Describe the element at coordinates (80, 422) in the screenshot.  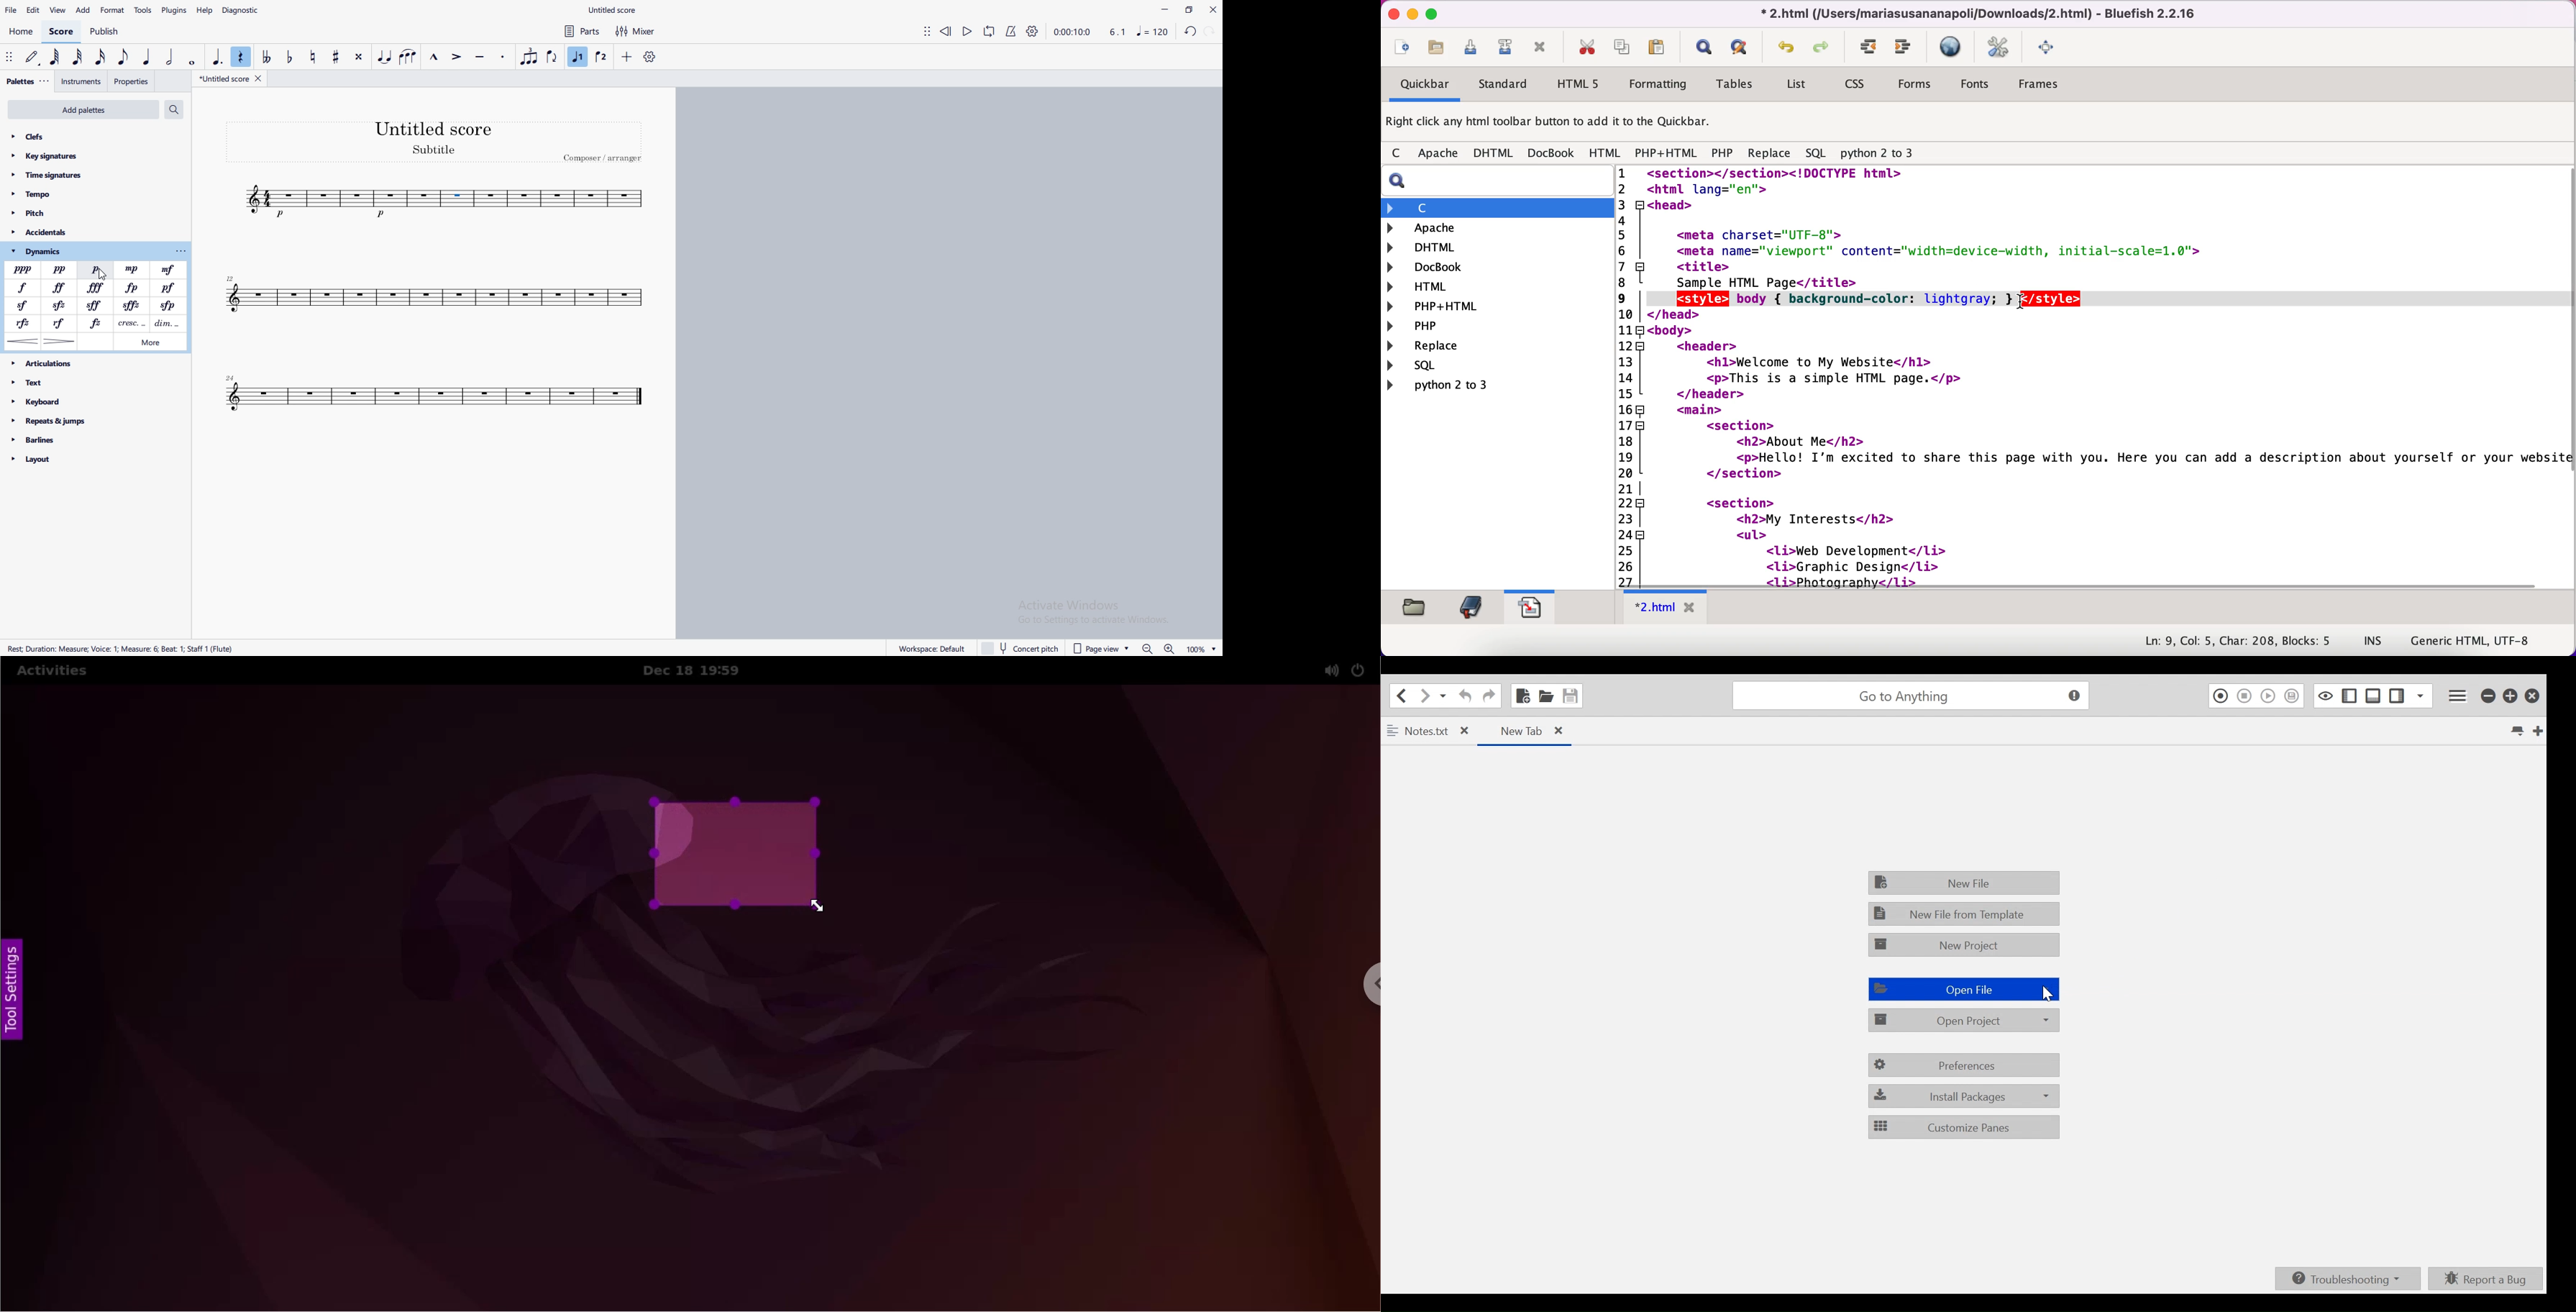
I see `repeats and jumps` at that location.